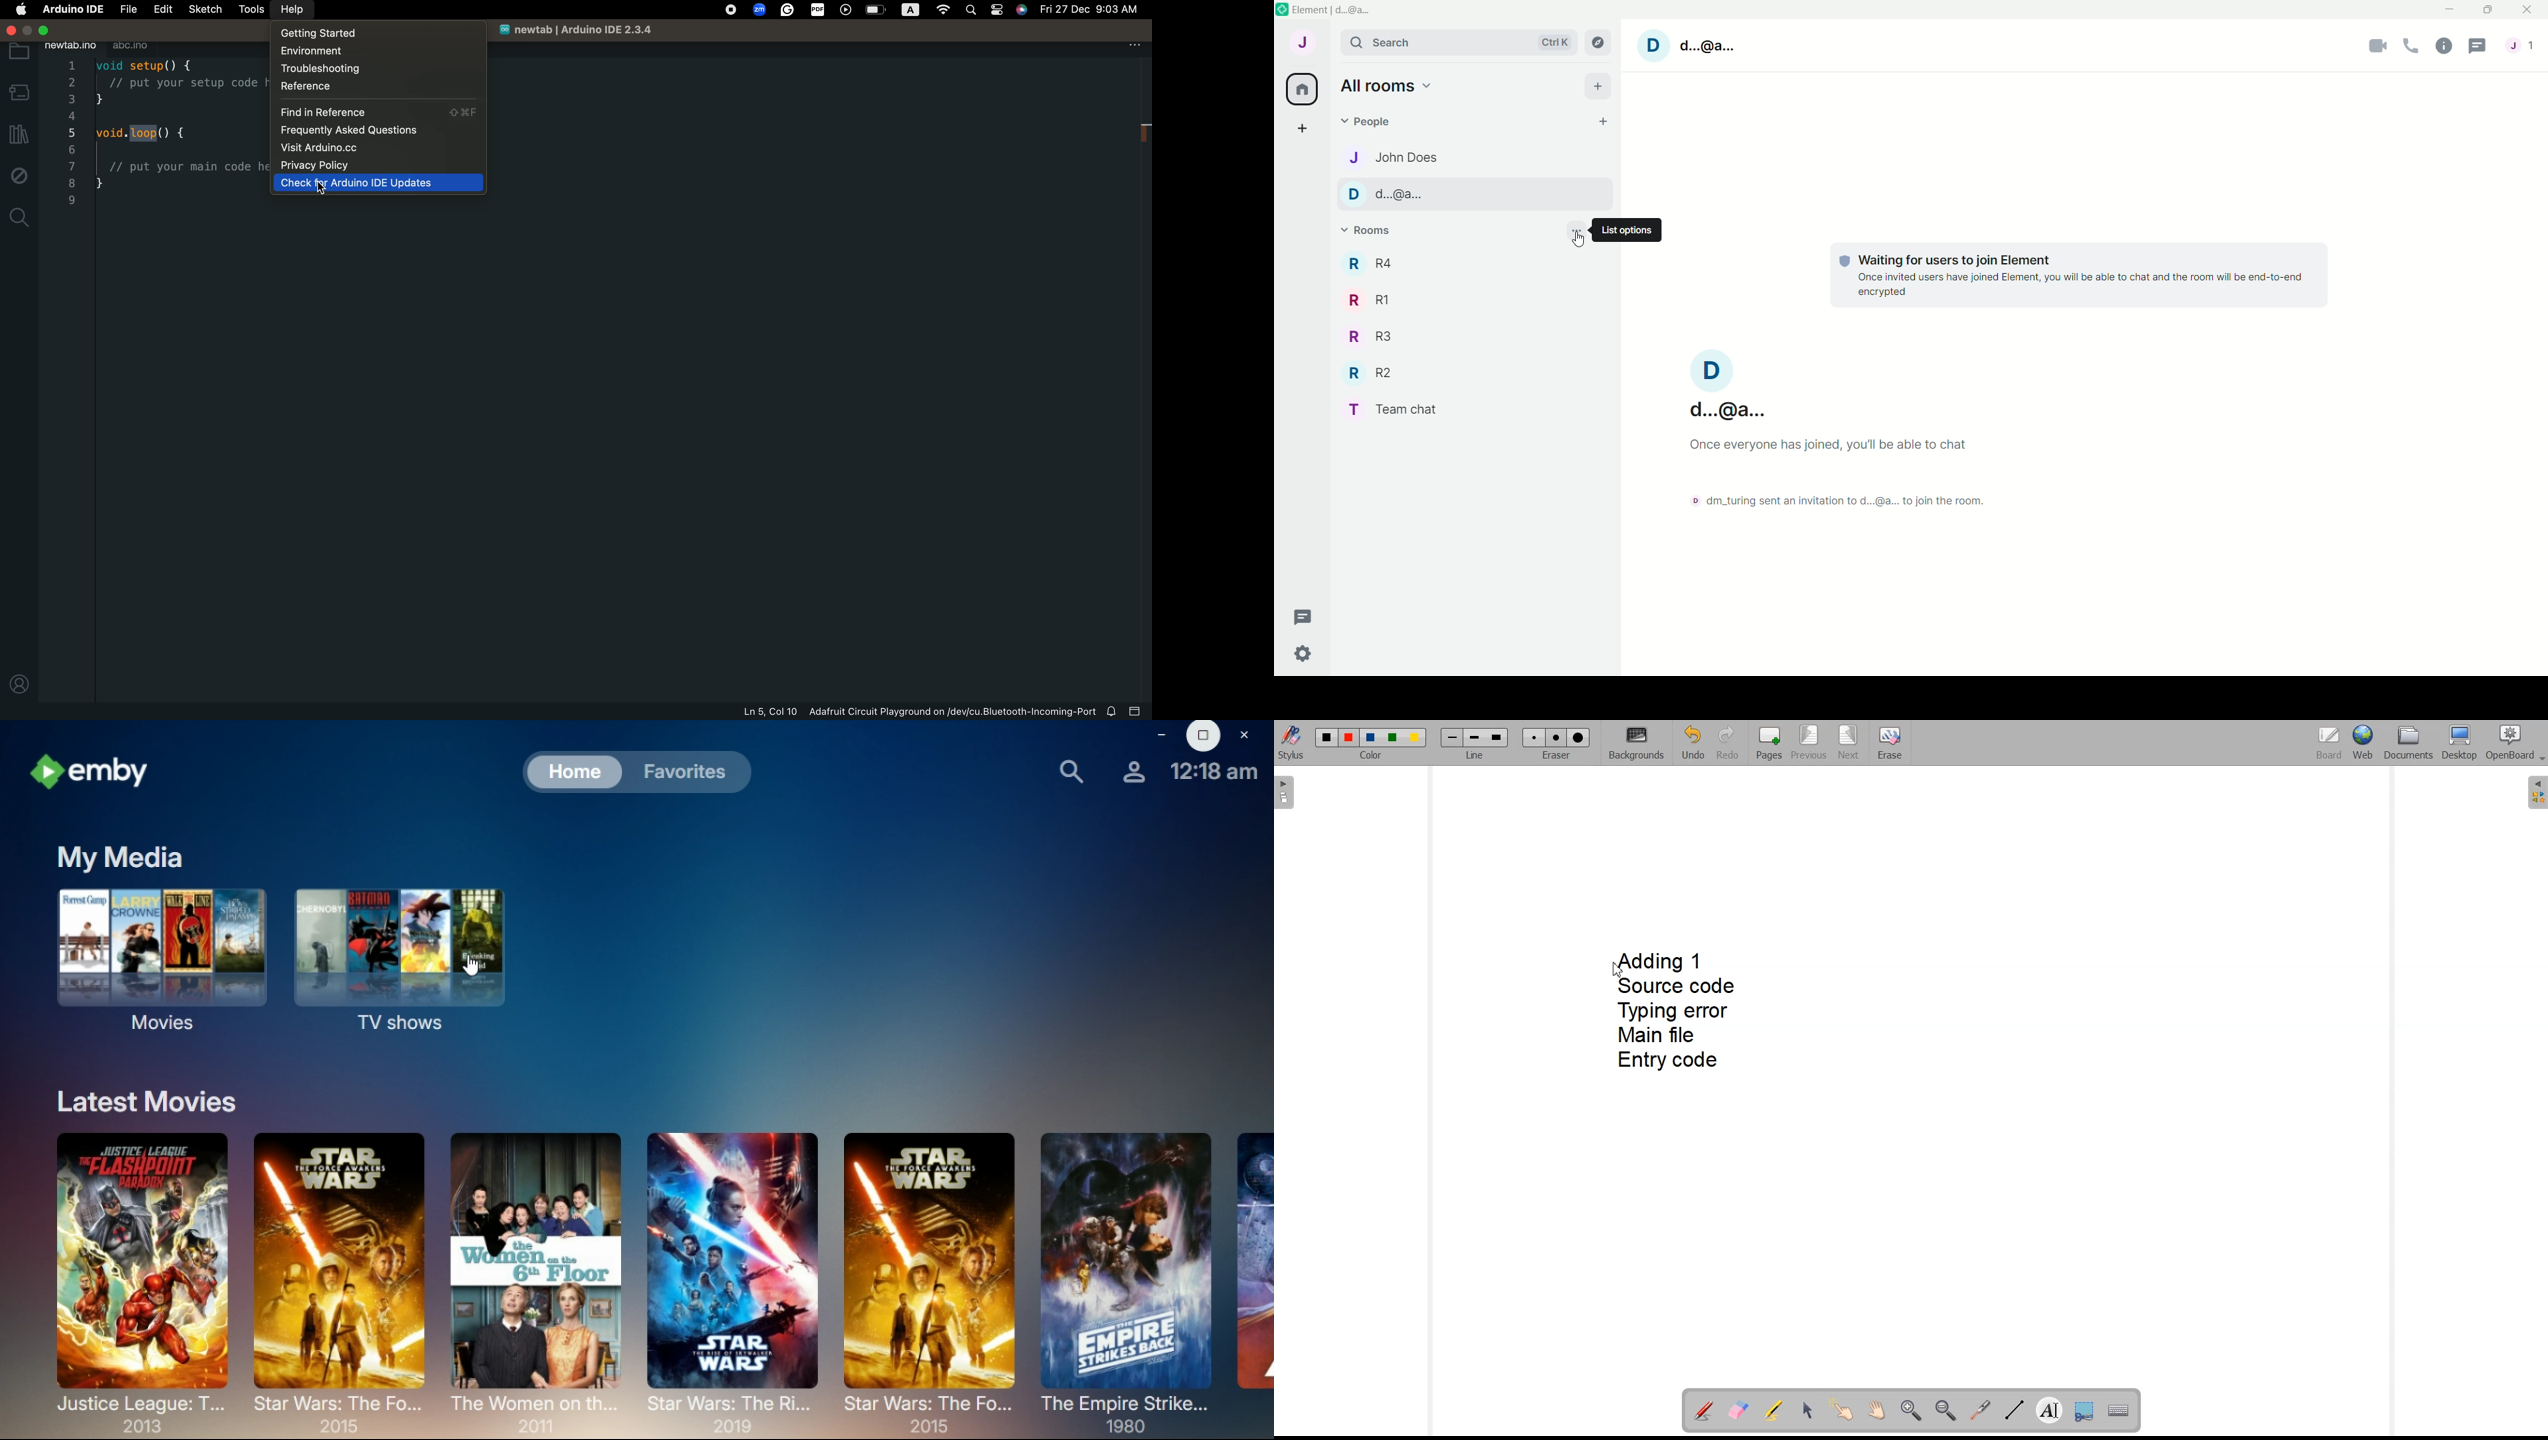 The width and height of the screenshot is (2548, 1456). What do you see at coordinates (974, 10) in the screenshot?
I see `Search` at bounding box center [974, 10].